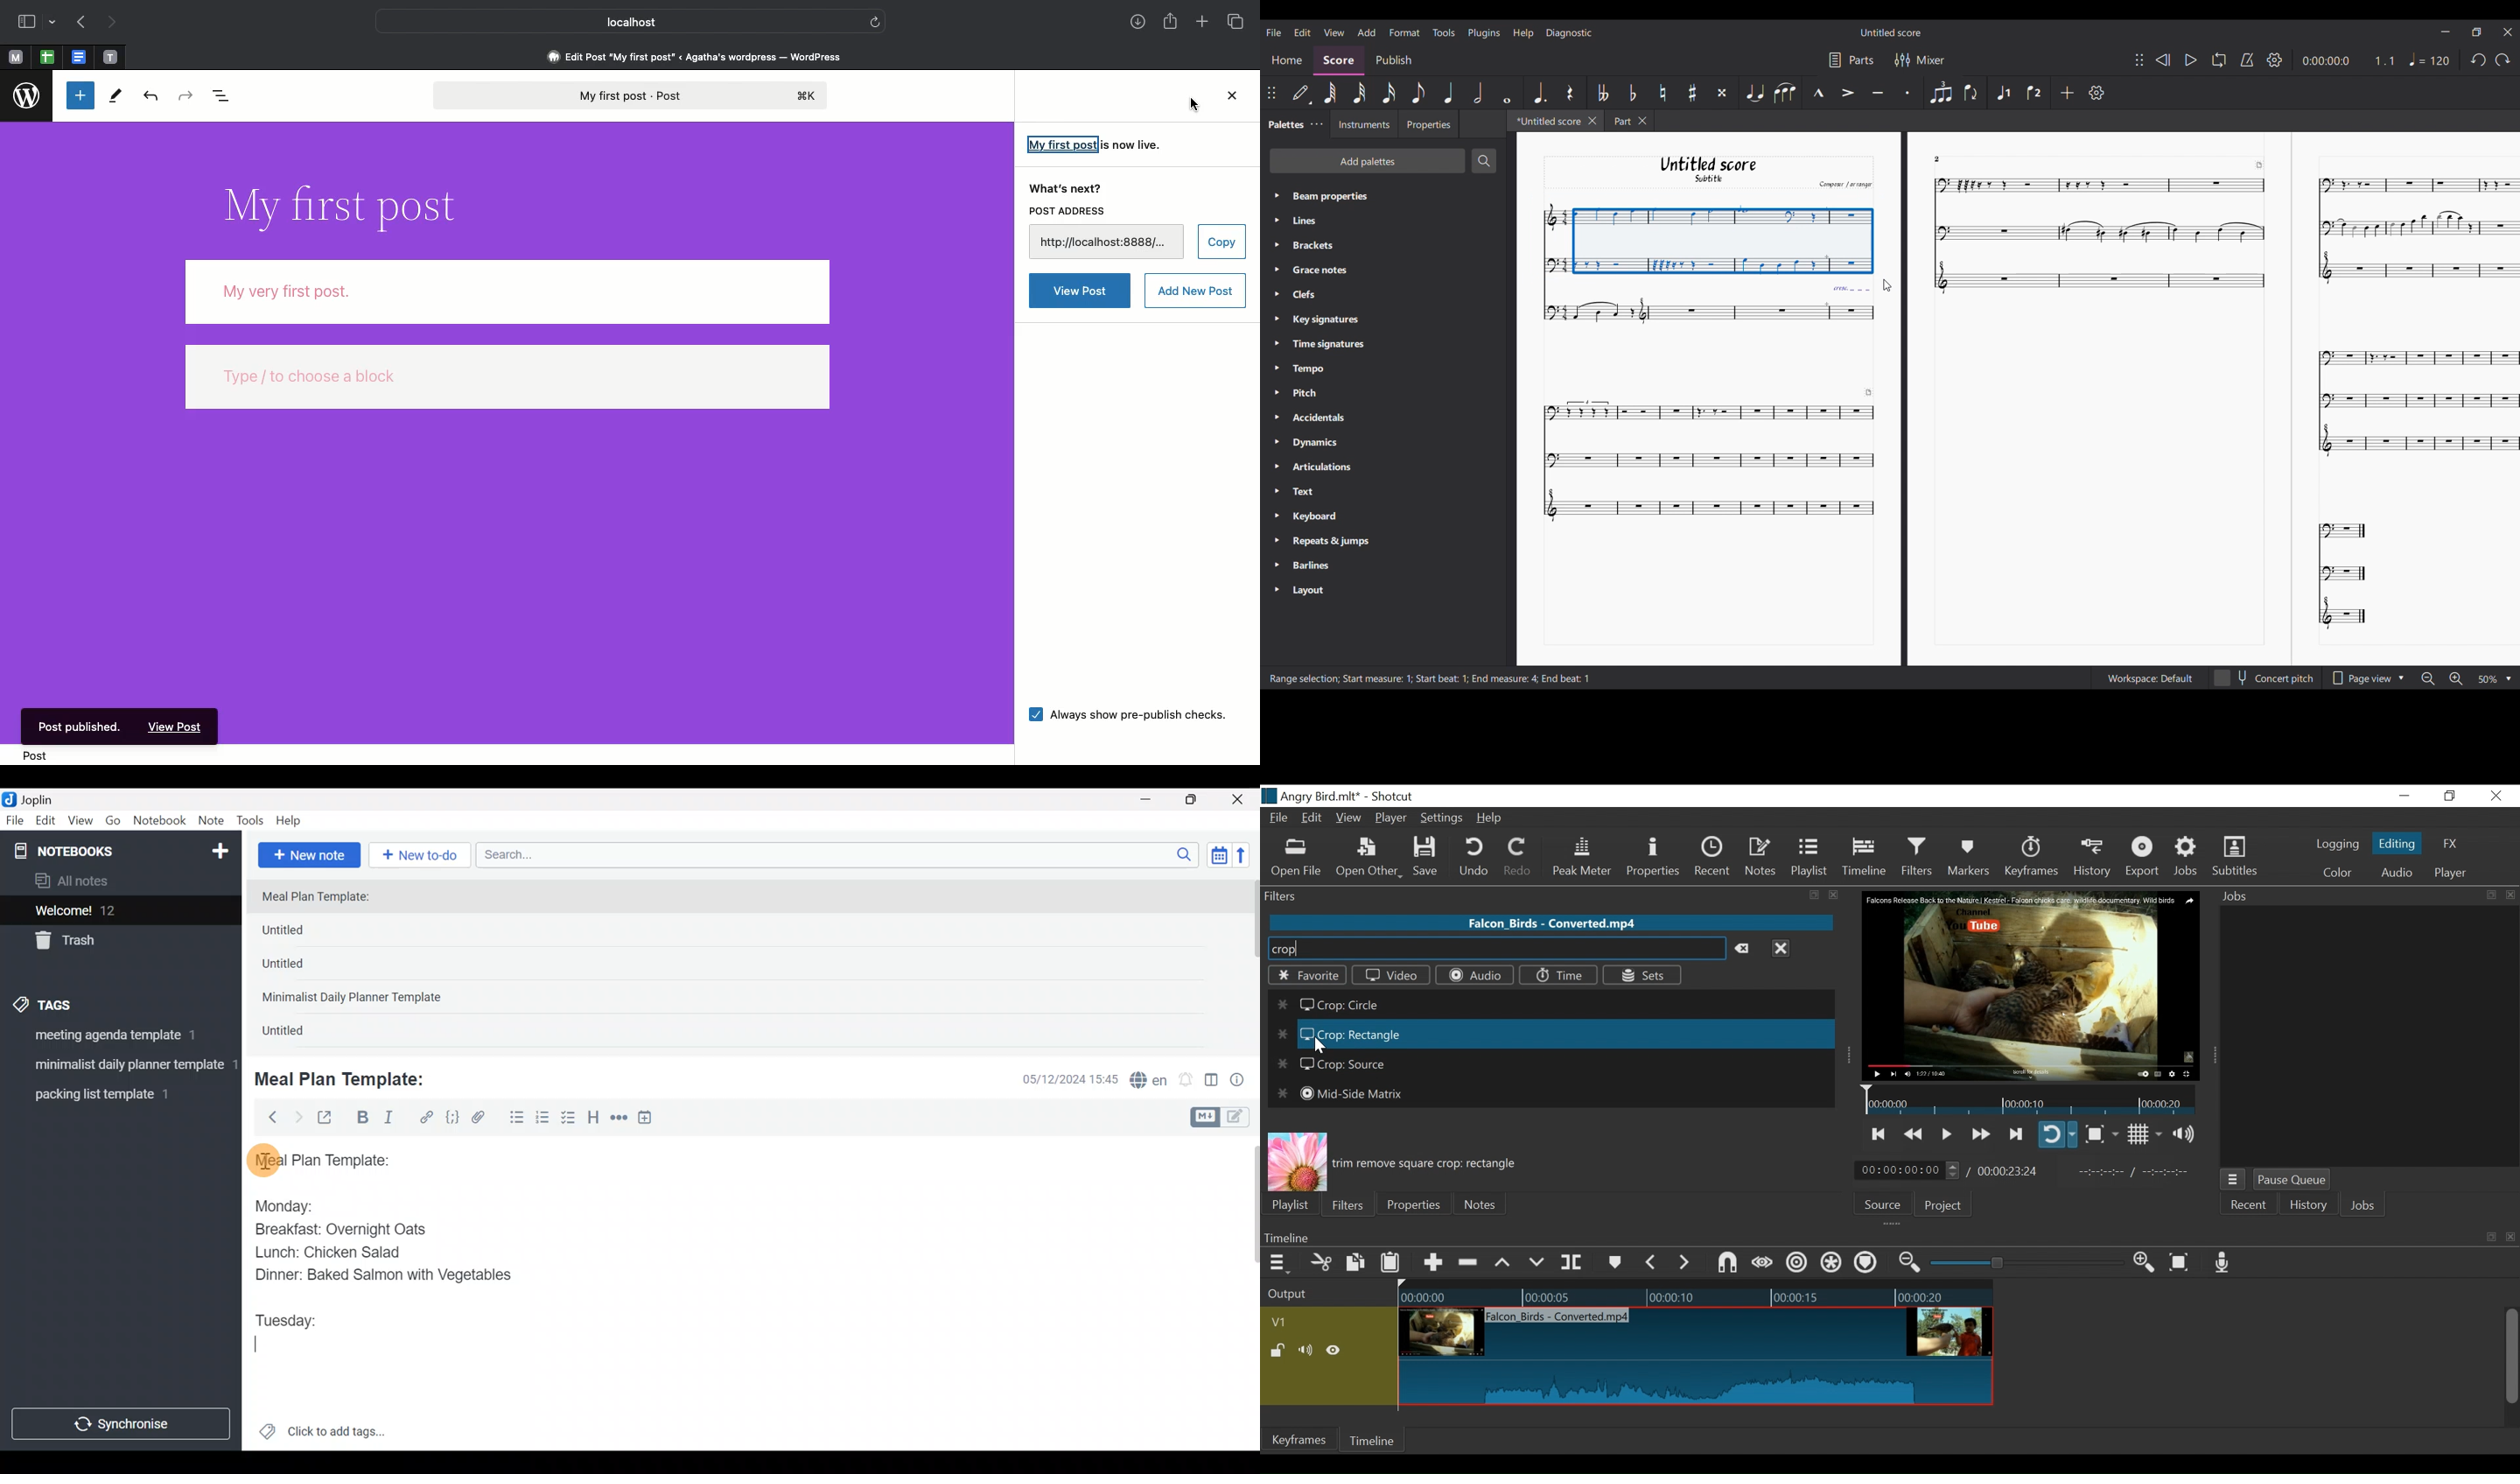 This screenshot has width=2520, height=1484. What do you see at coordinates (329, 1118) in the screenshot?
I see `Toggle external editing` at bounding box center [329, 1118].